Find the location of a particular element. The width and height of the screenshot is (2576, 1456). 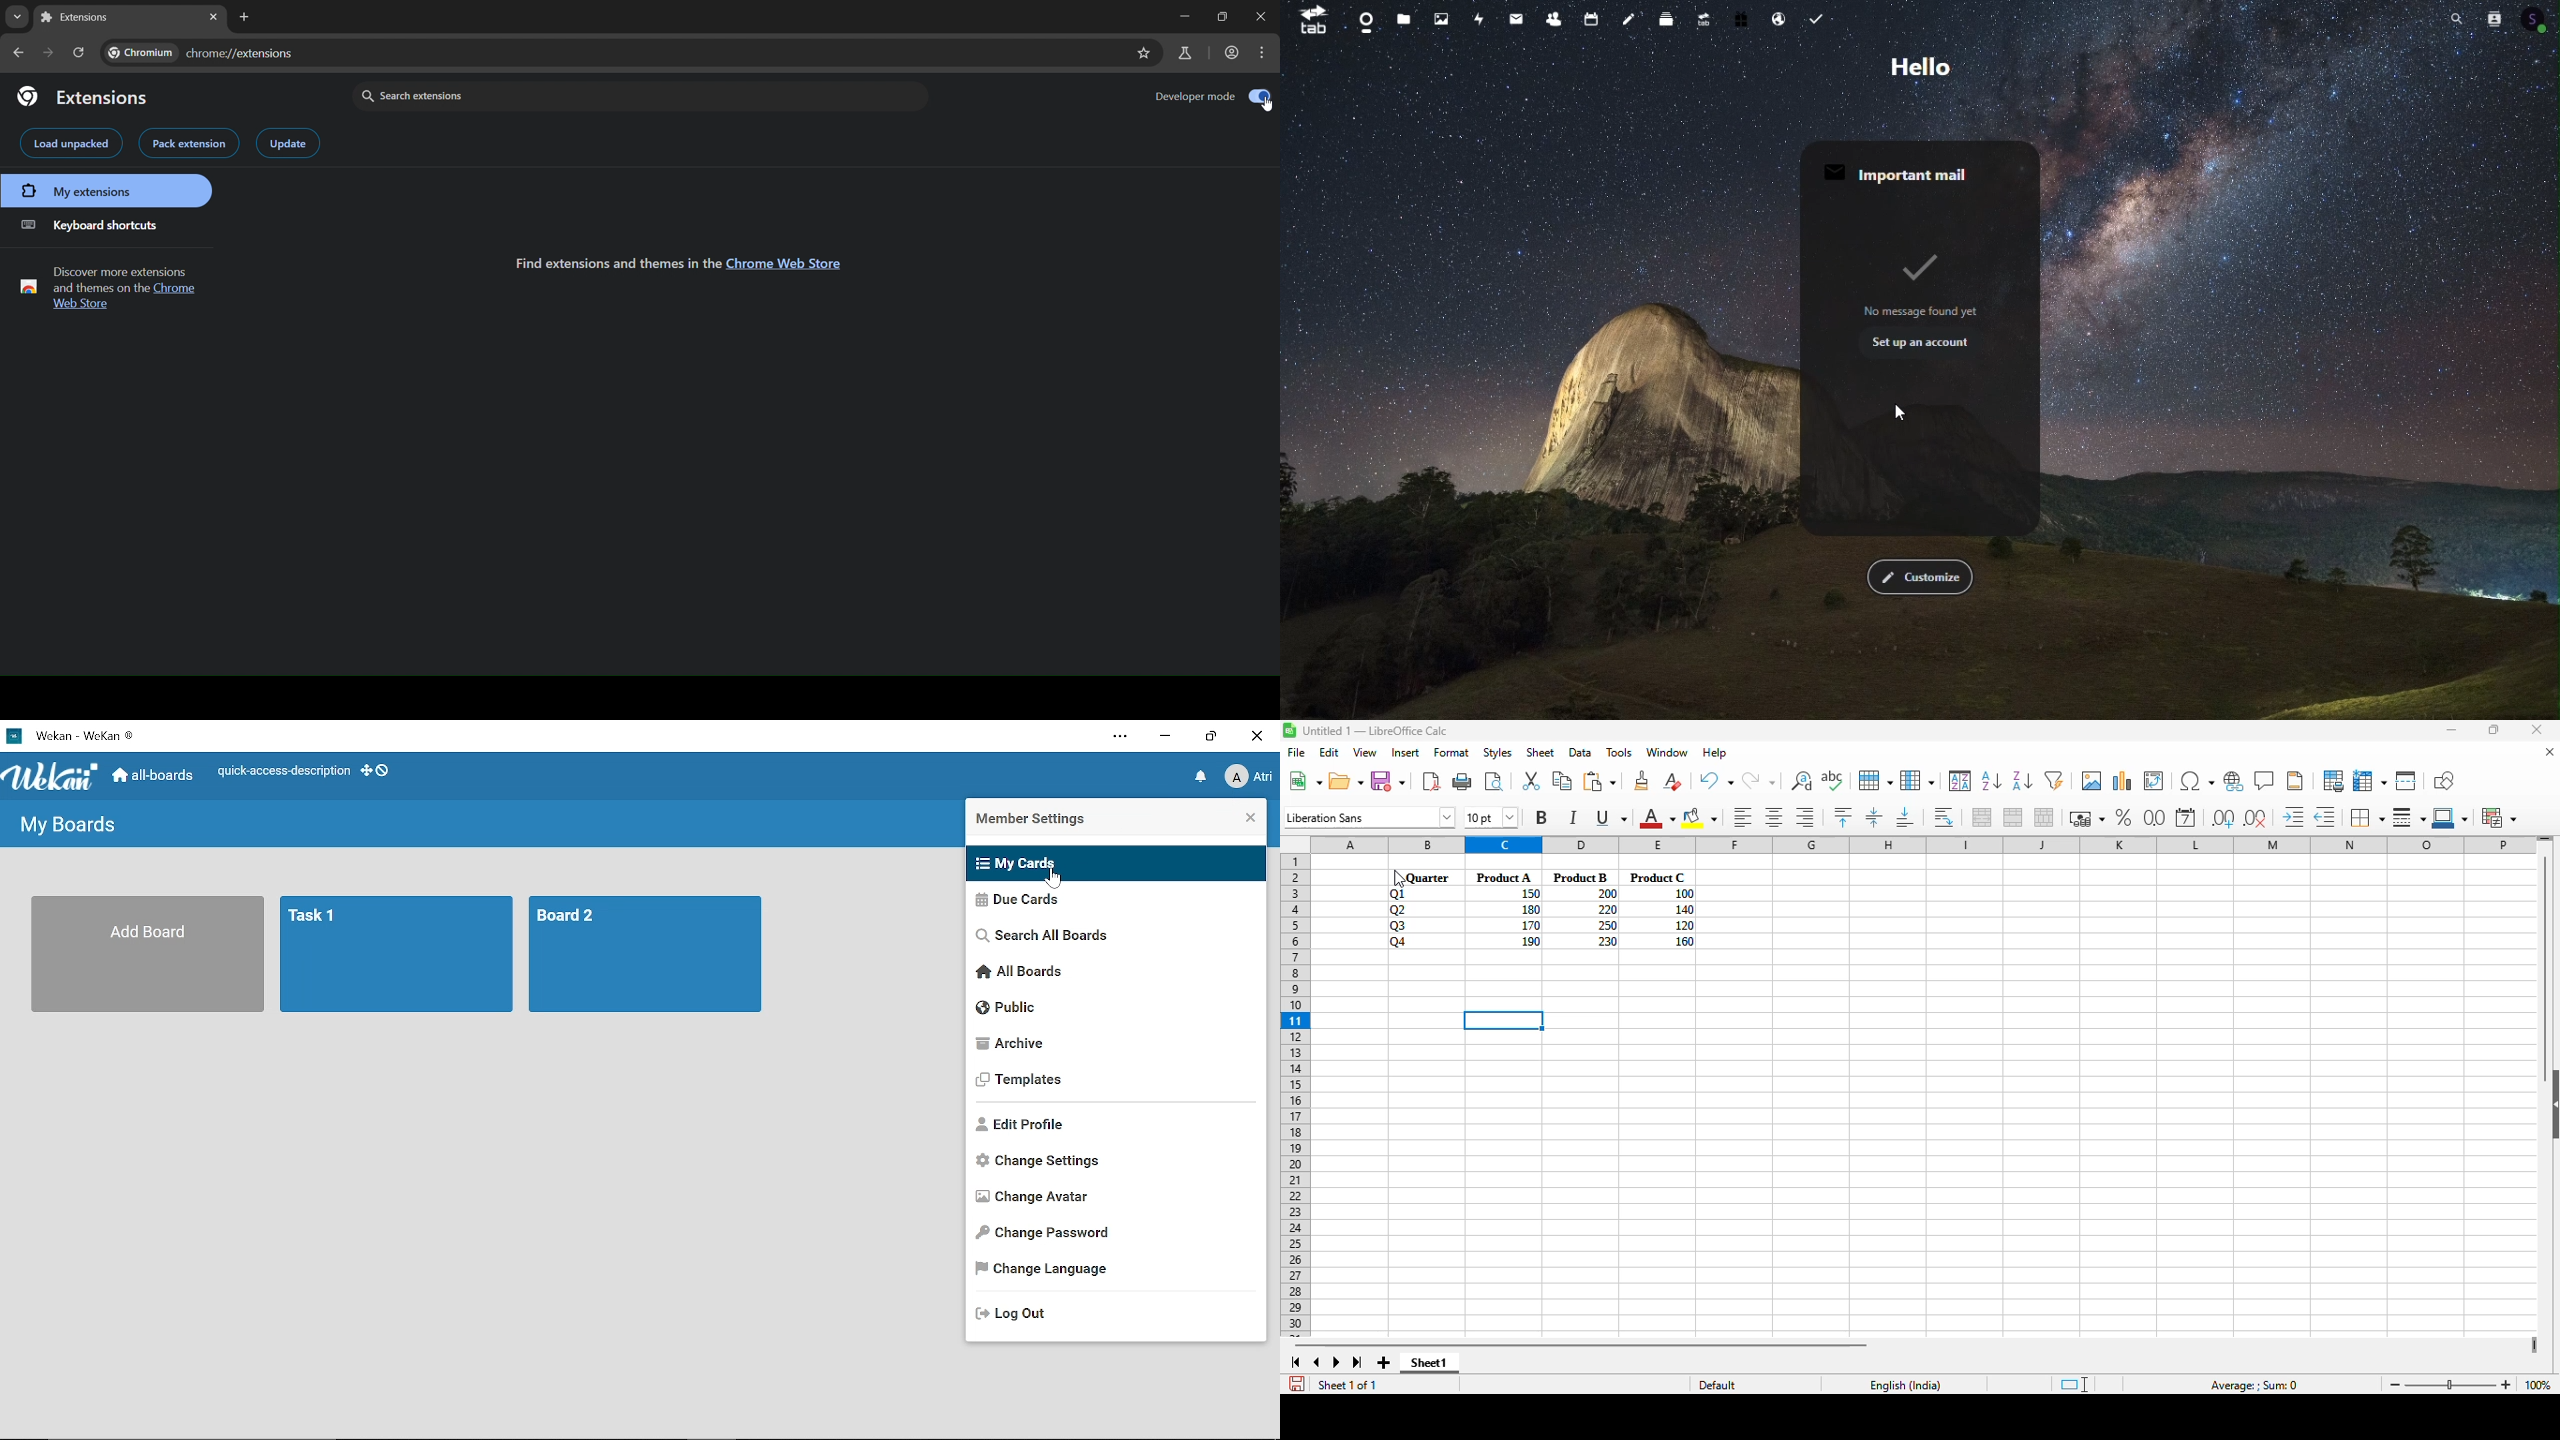

Archive is located at coordinates (1110, 1043).